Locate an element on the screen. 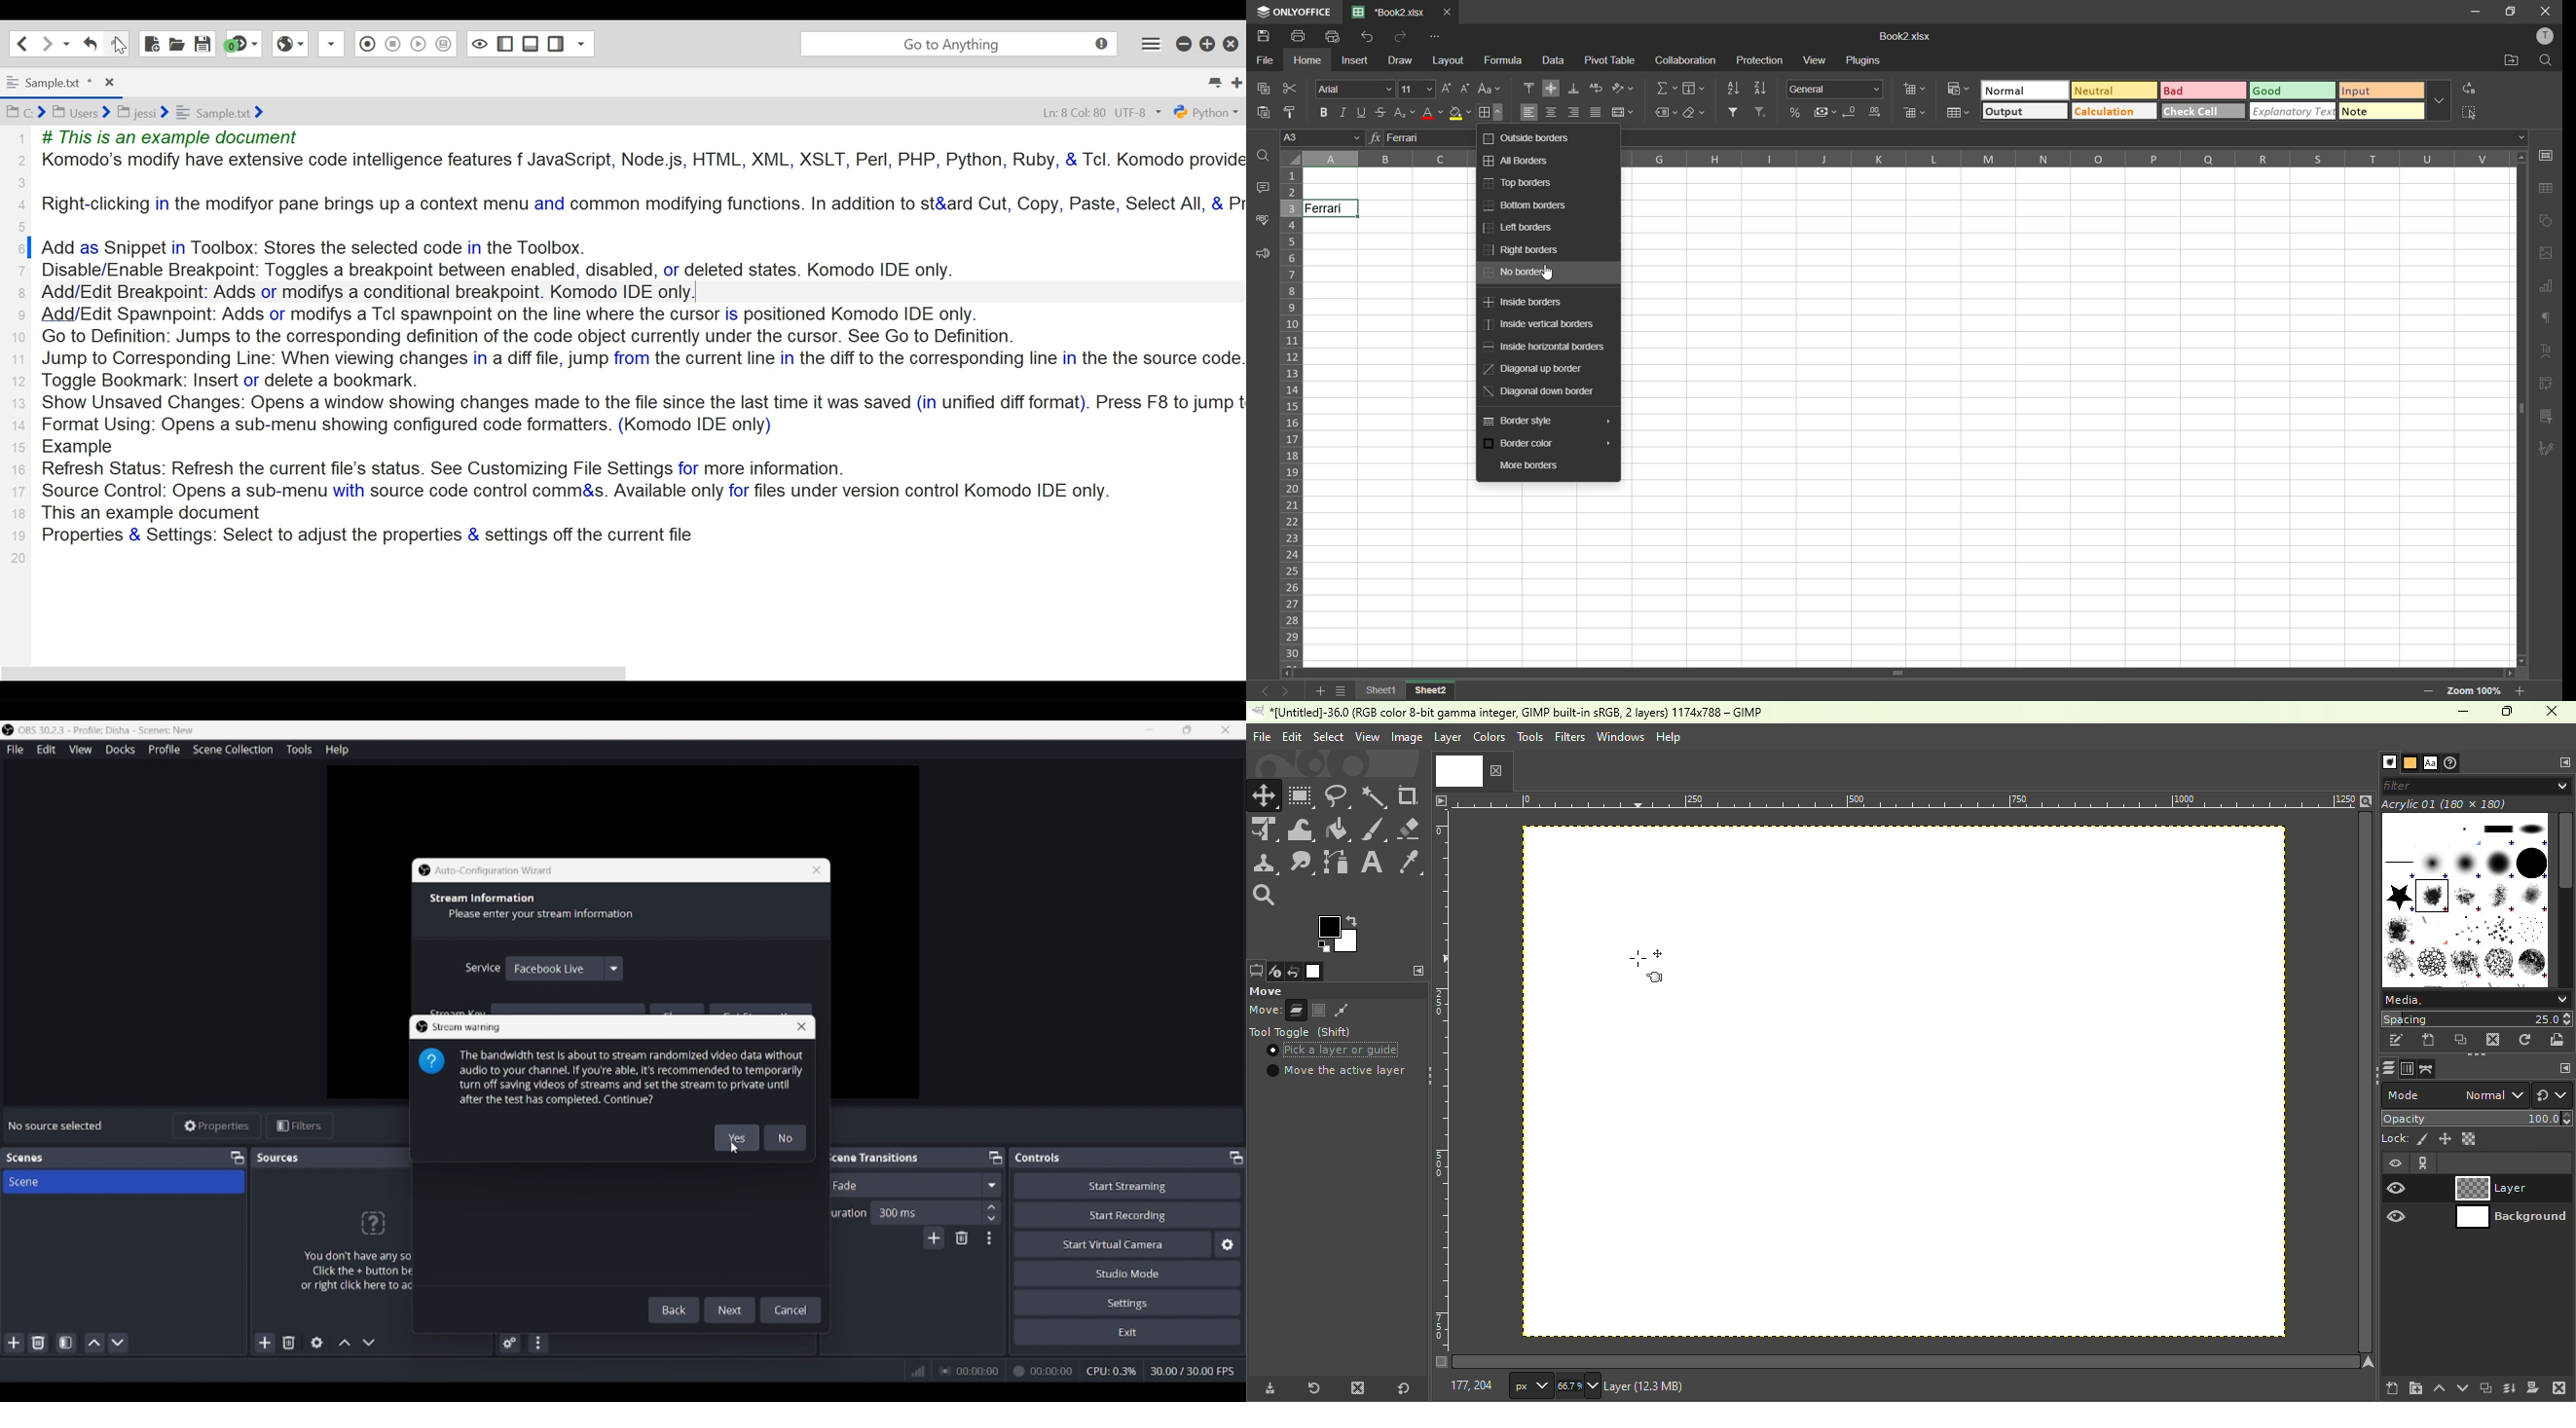  filter is located at coordinates (1732, 112).